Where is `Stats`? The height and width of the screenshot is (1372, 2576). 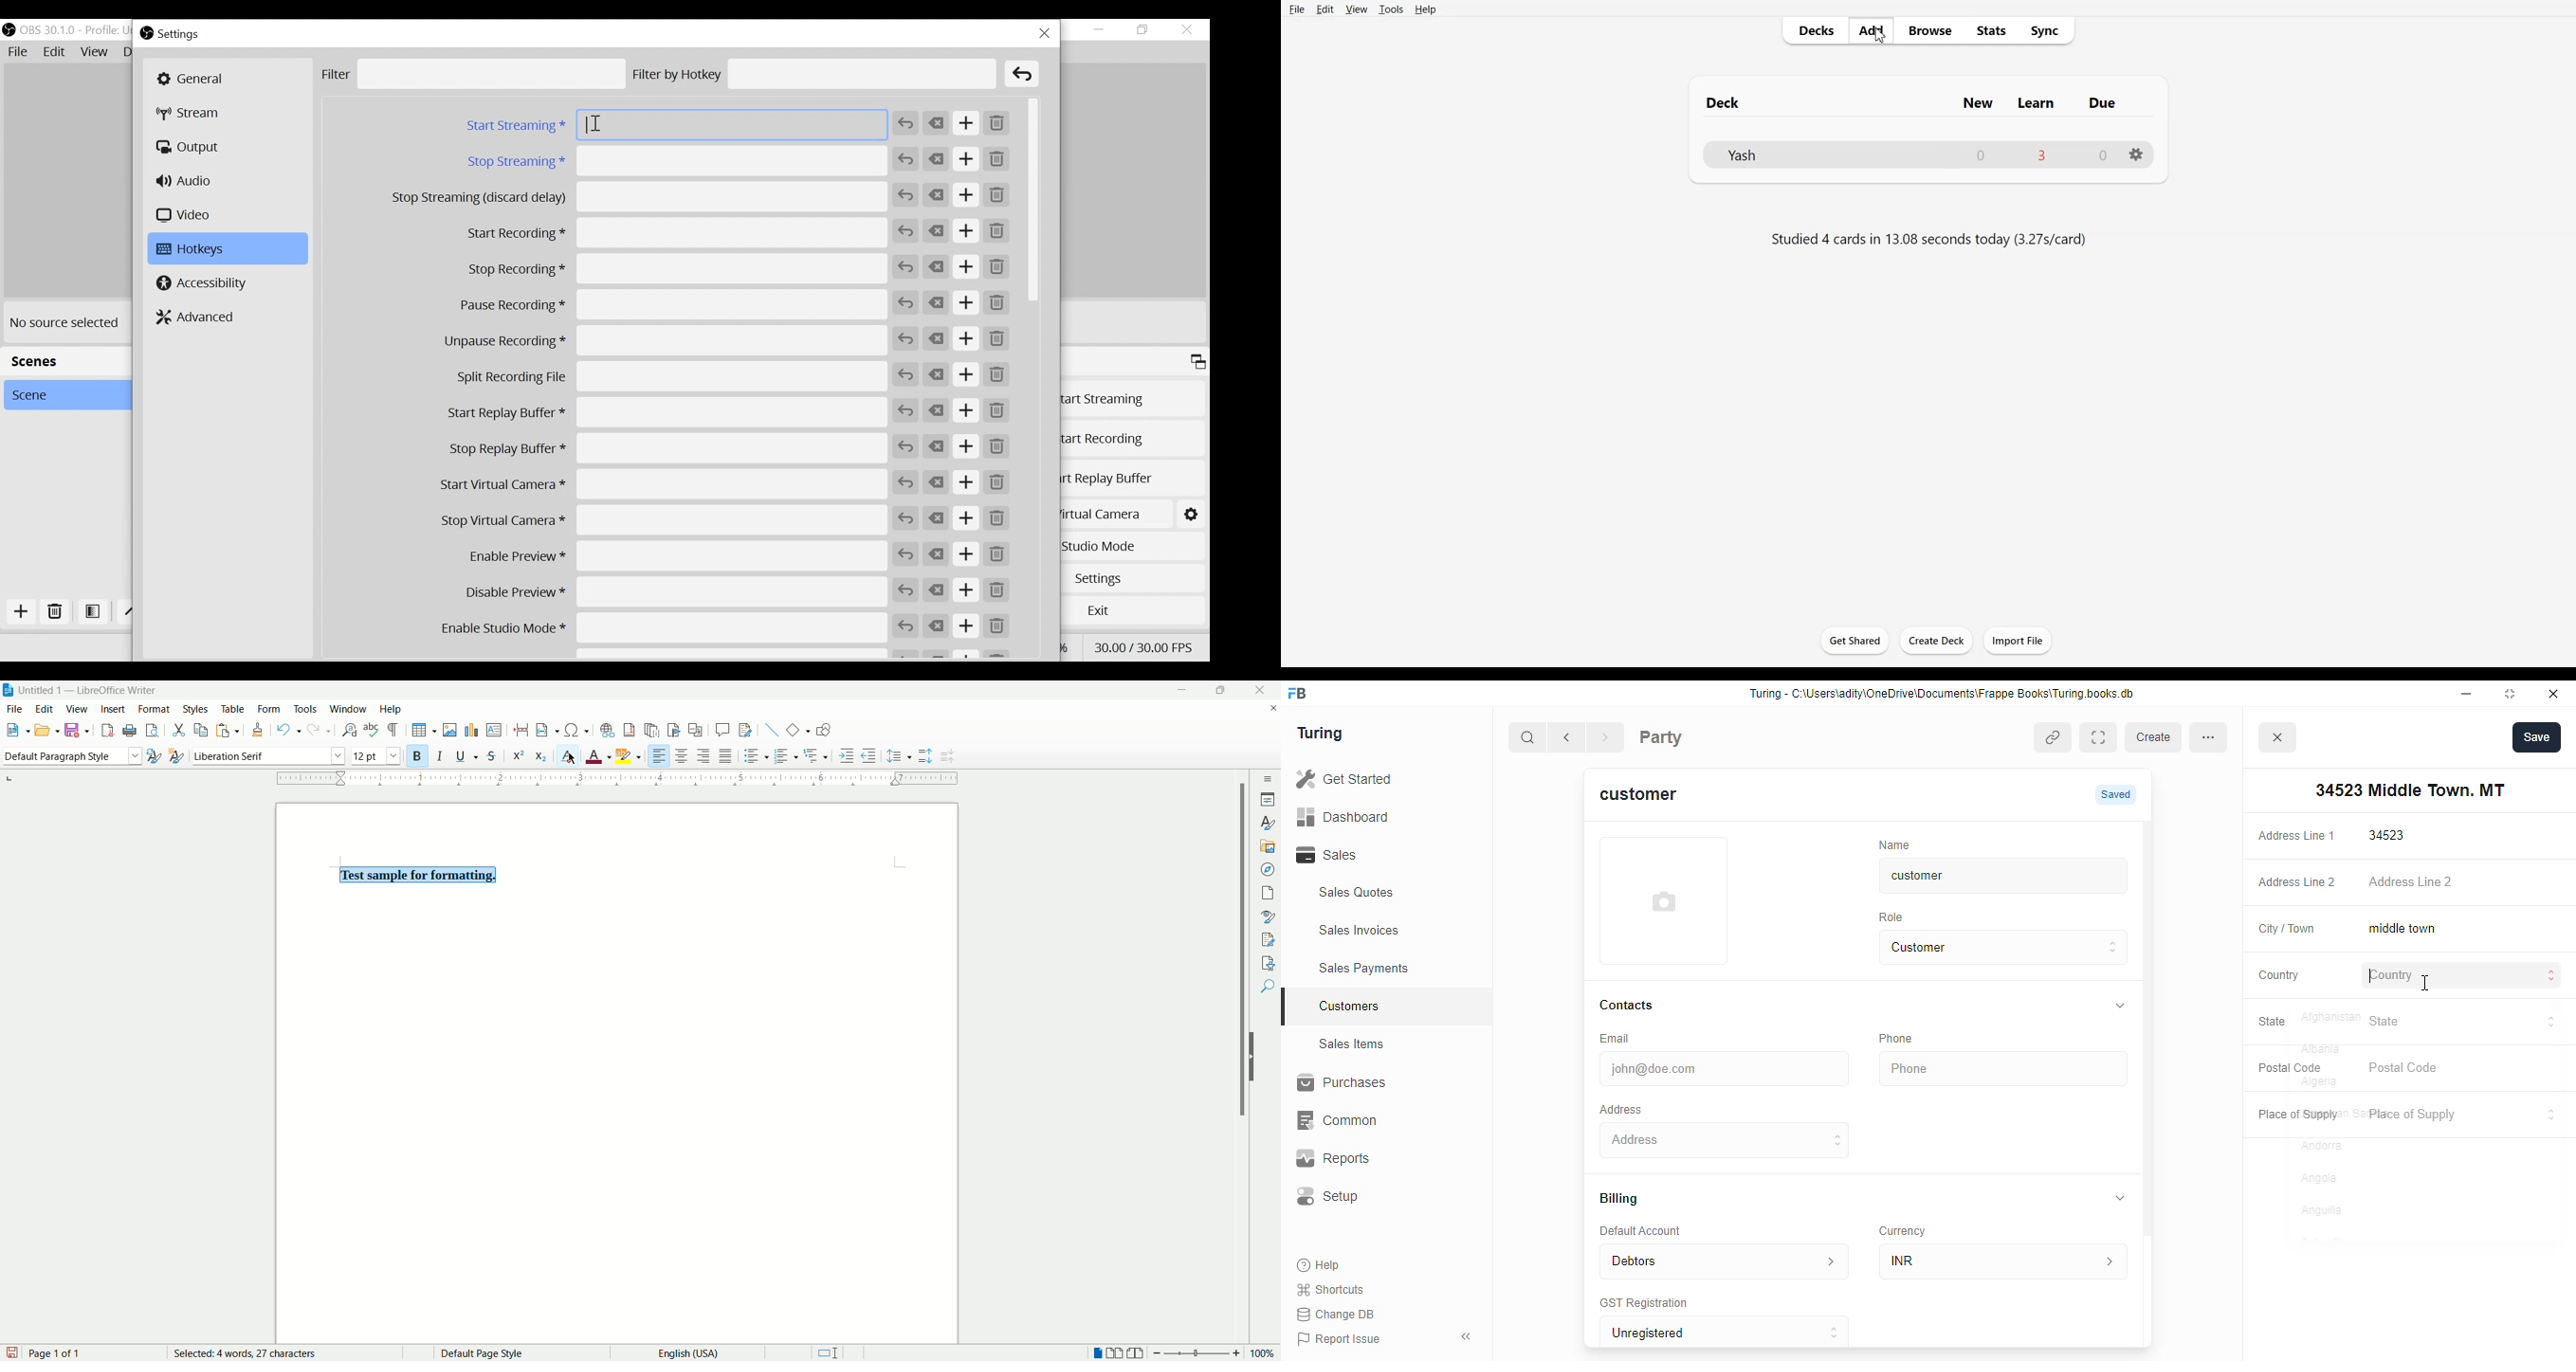 Stats is located at coordinates (1991, 30).